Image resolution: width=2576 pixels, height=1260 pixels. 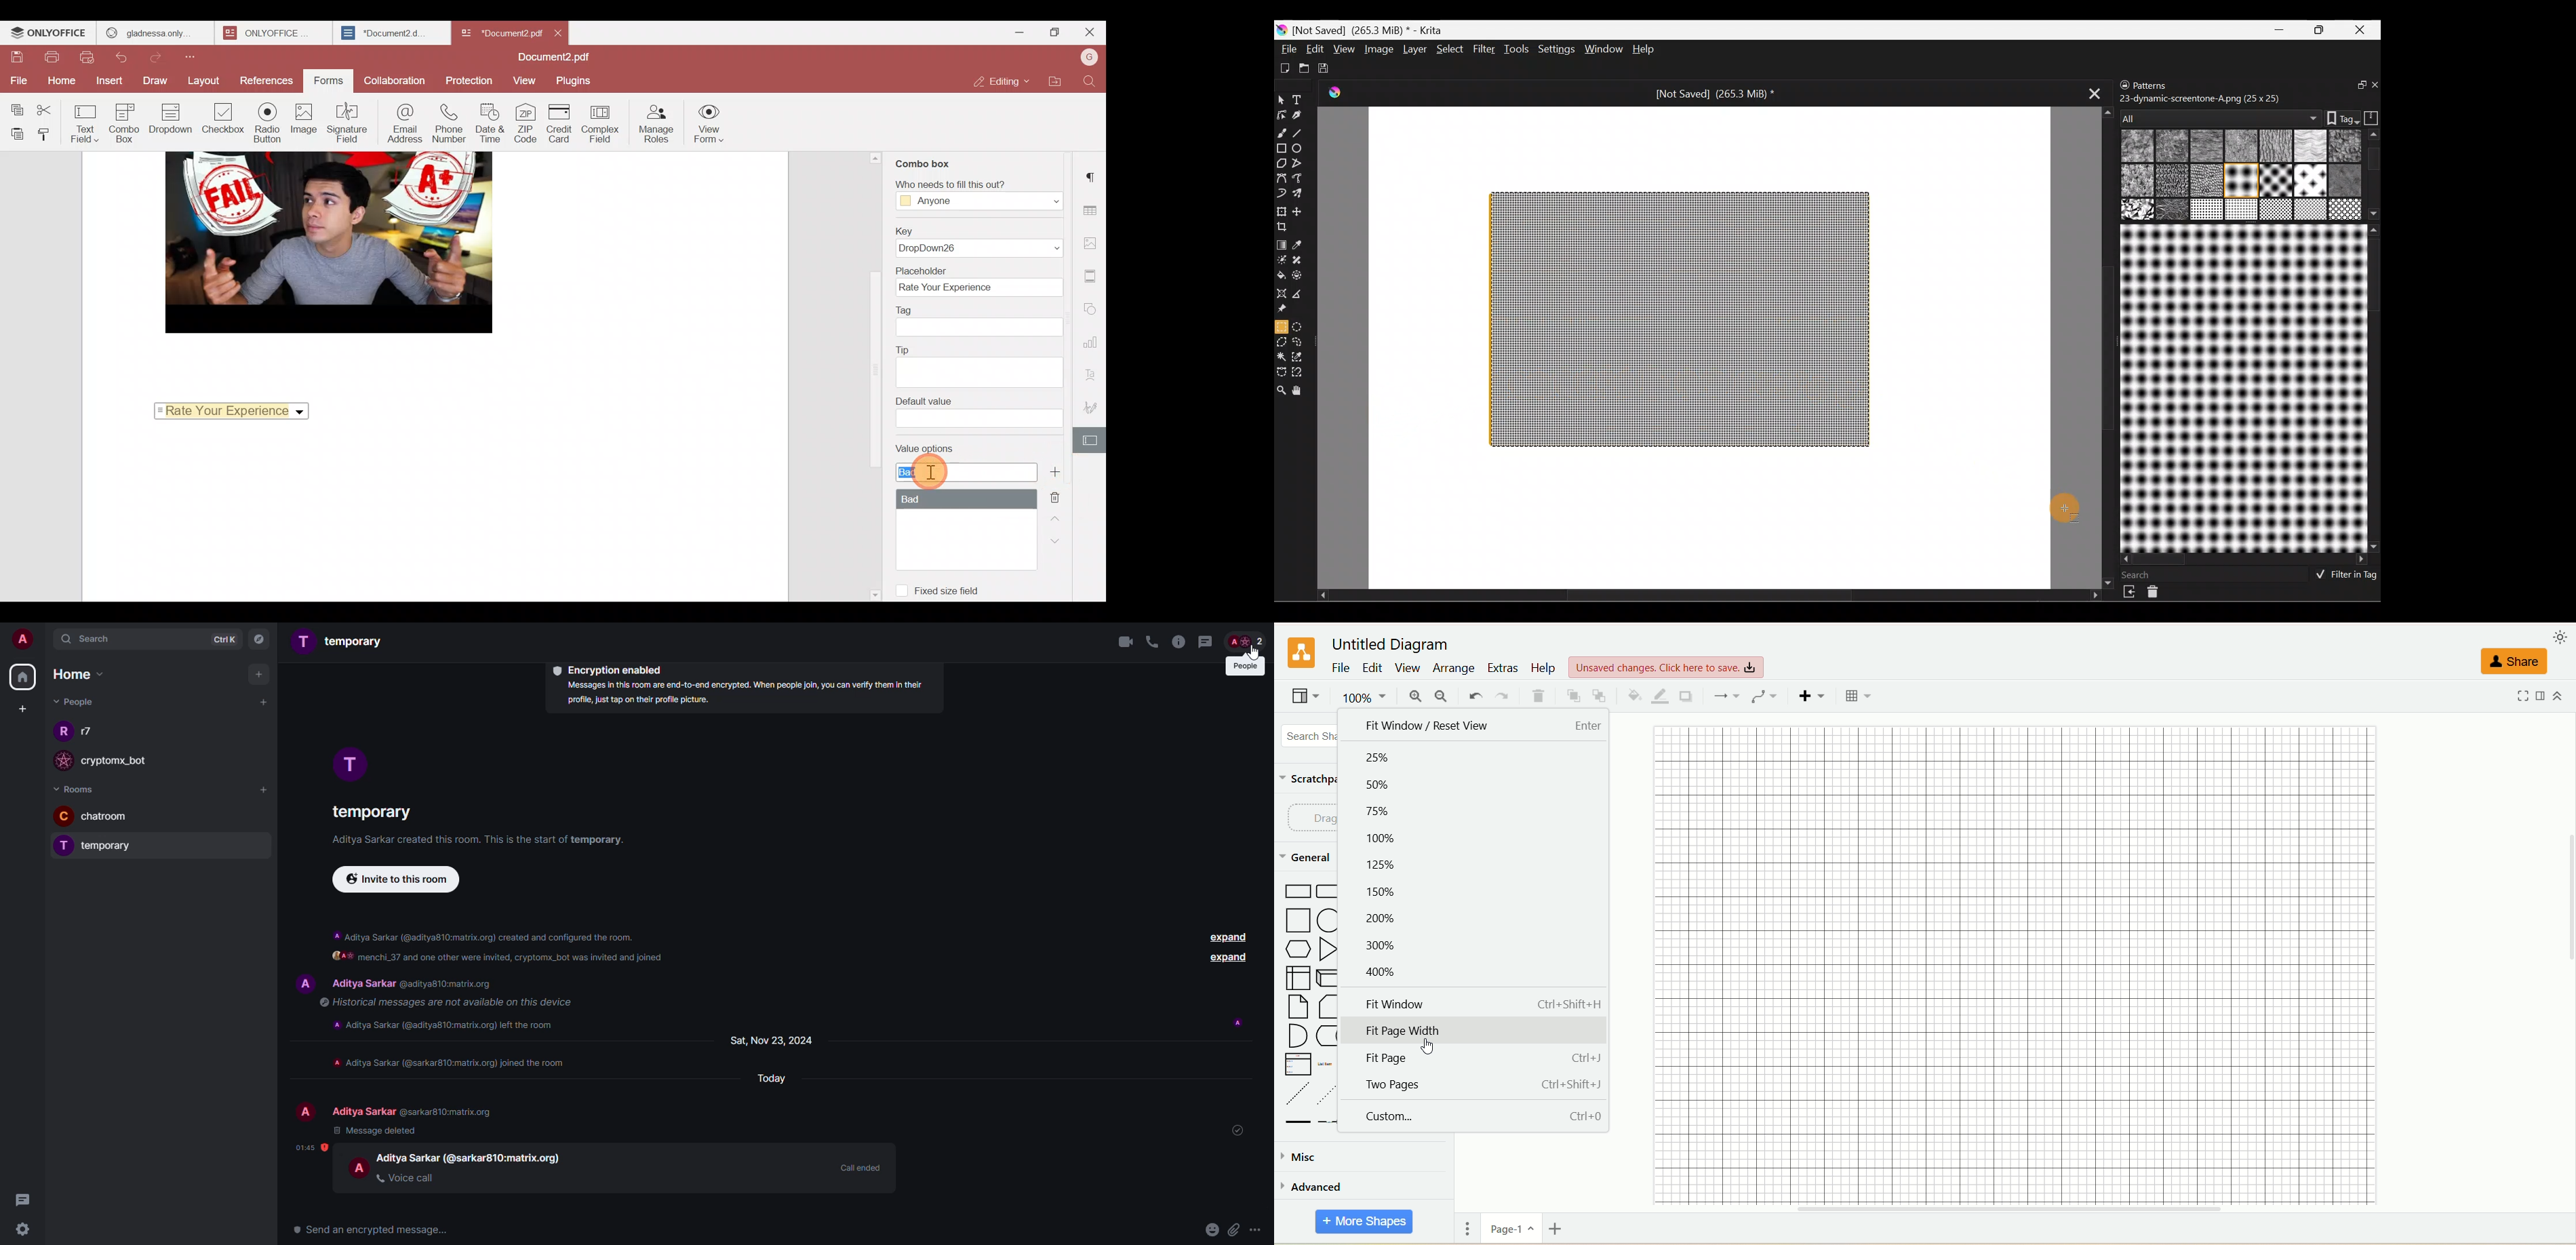 I want to click on people, so click(x=125, y=765).